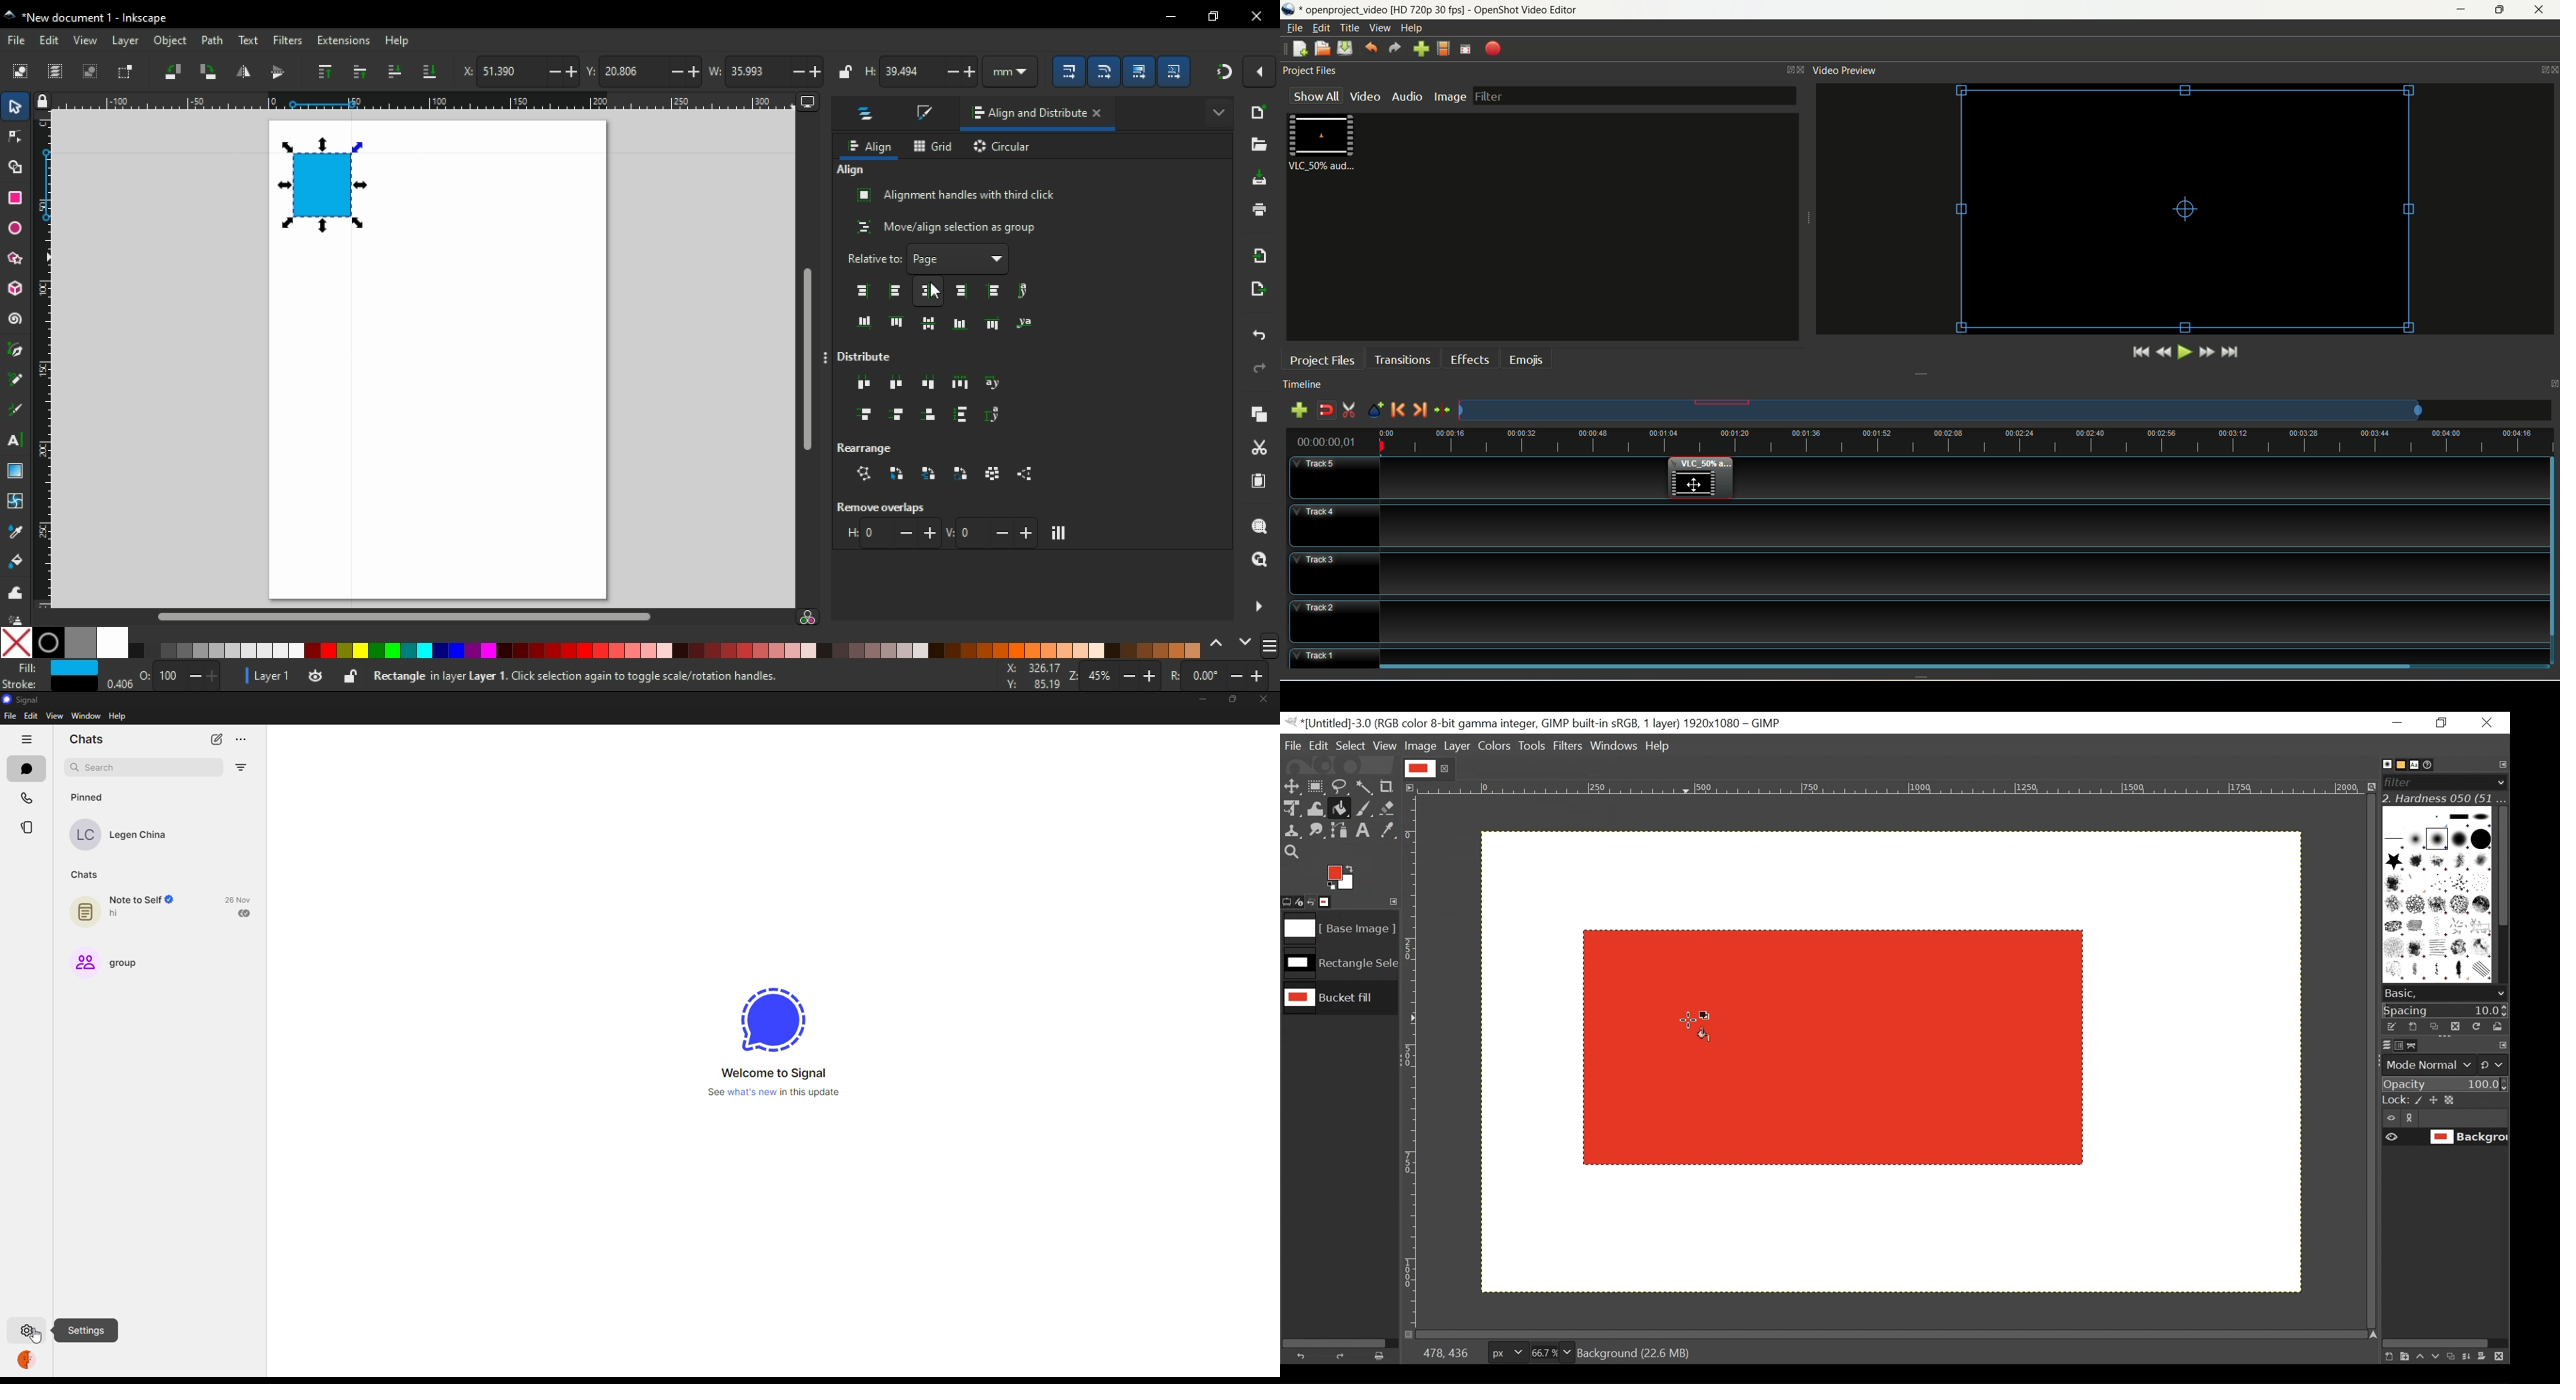 This screenshot has width=2576, height=1400. What do you see at coordinates (1176, 70) in the screenshot?
I see `move patterns along with the object` at bounding box center [1176, 70].